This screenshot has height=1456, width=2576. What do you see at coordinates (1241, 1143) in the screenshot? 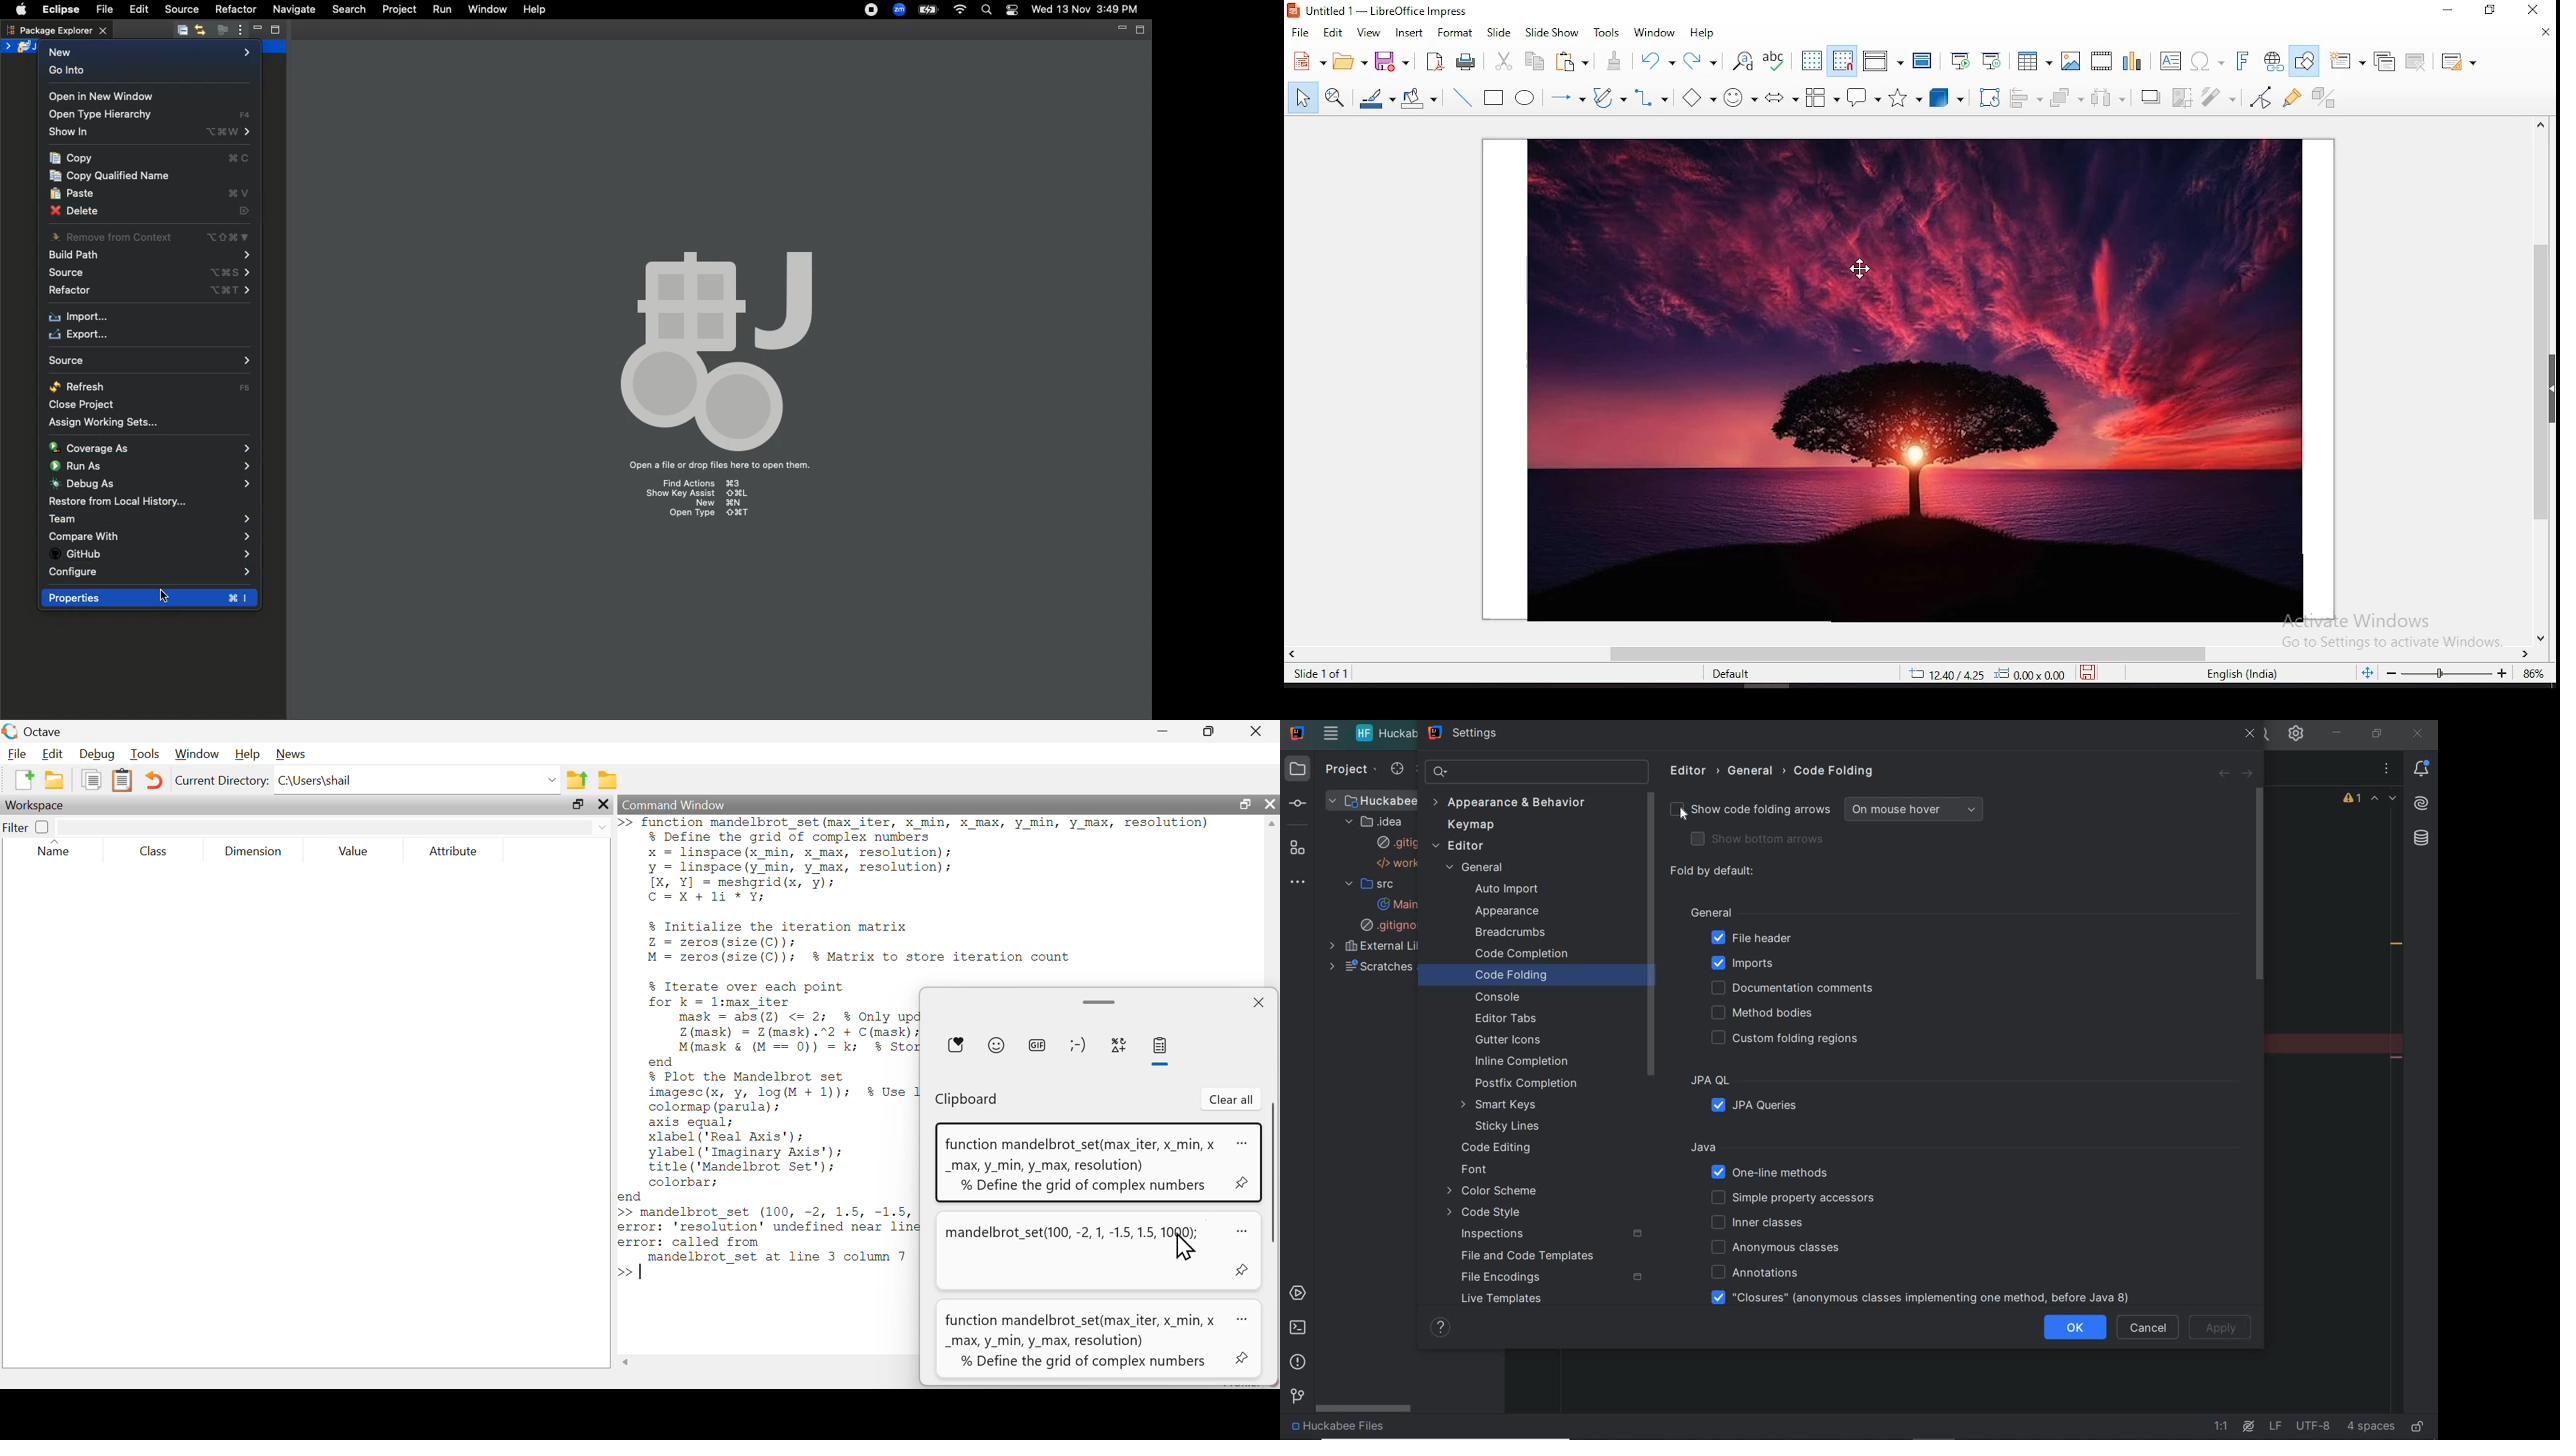
I see `options` at bounding box center [1241, 1143].